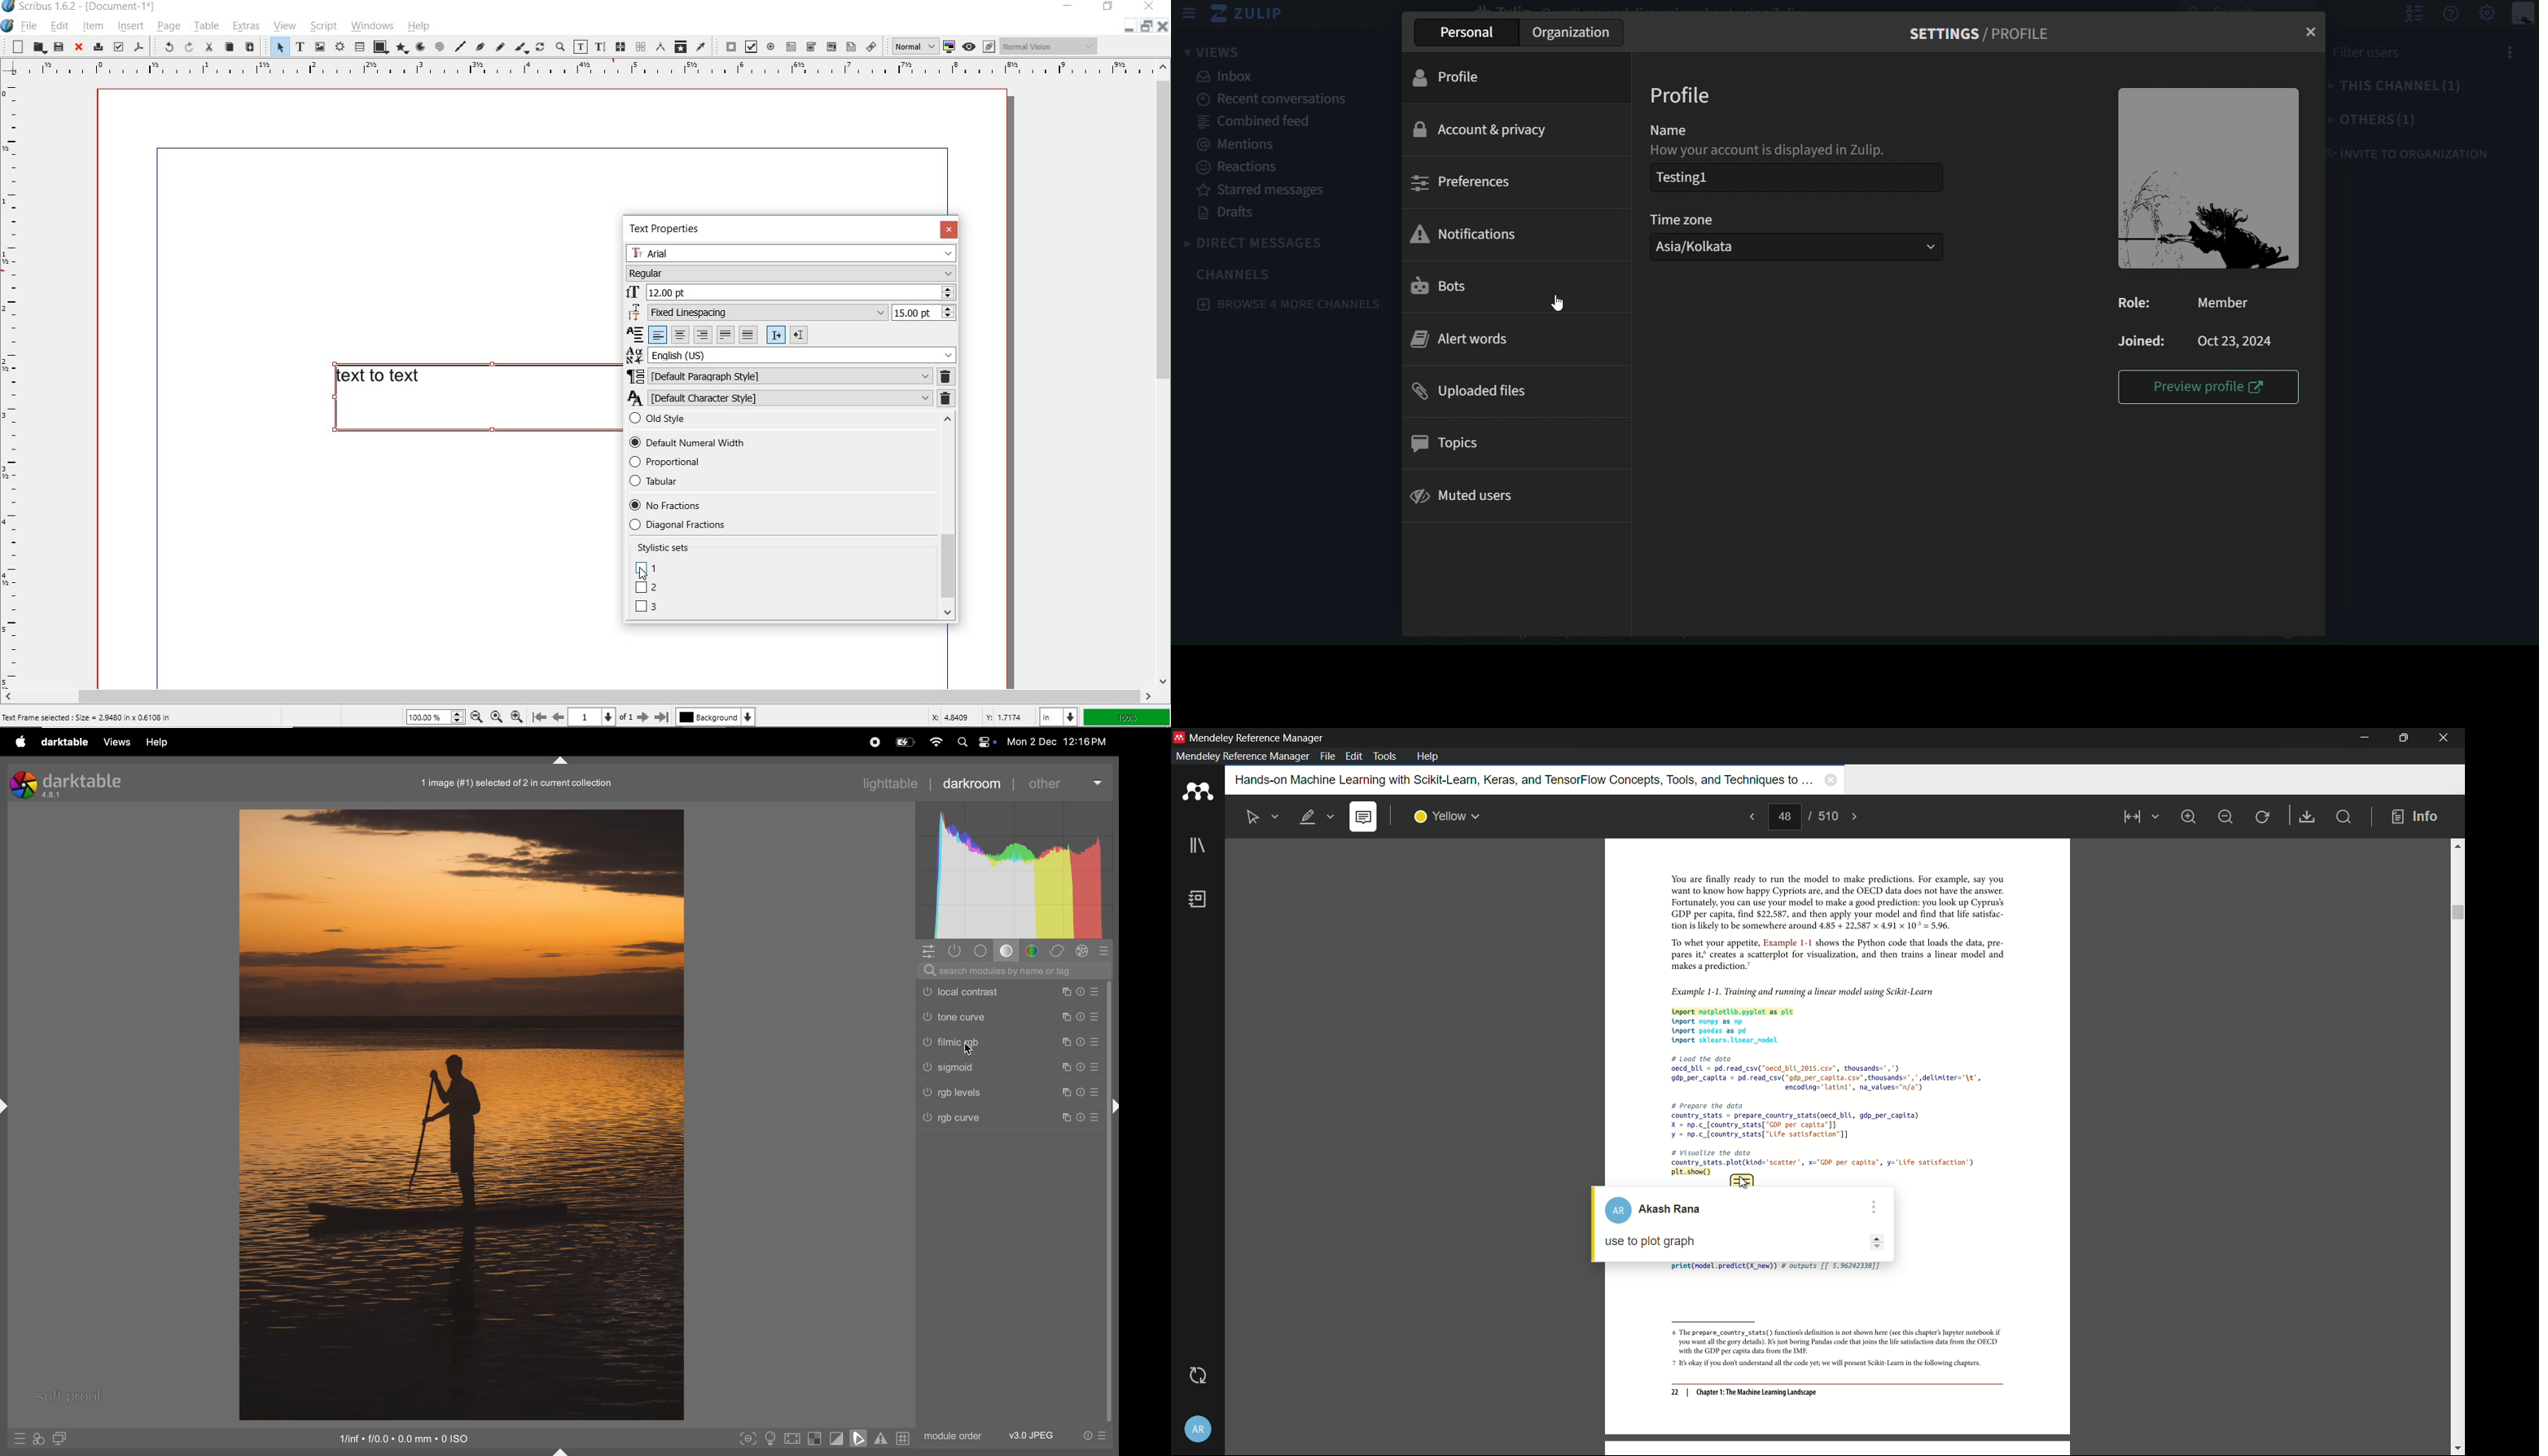  I want to click on Preview mode, so click(969, 46).